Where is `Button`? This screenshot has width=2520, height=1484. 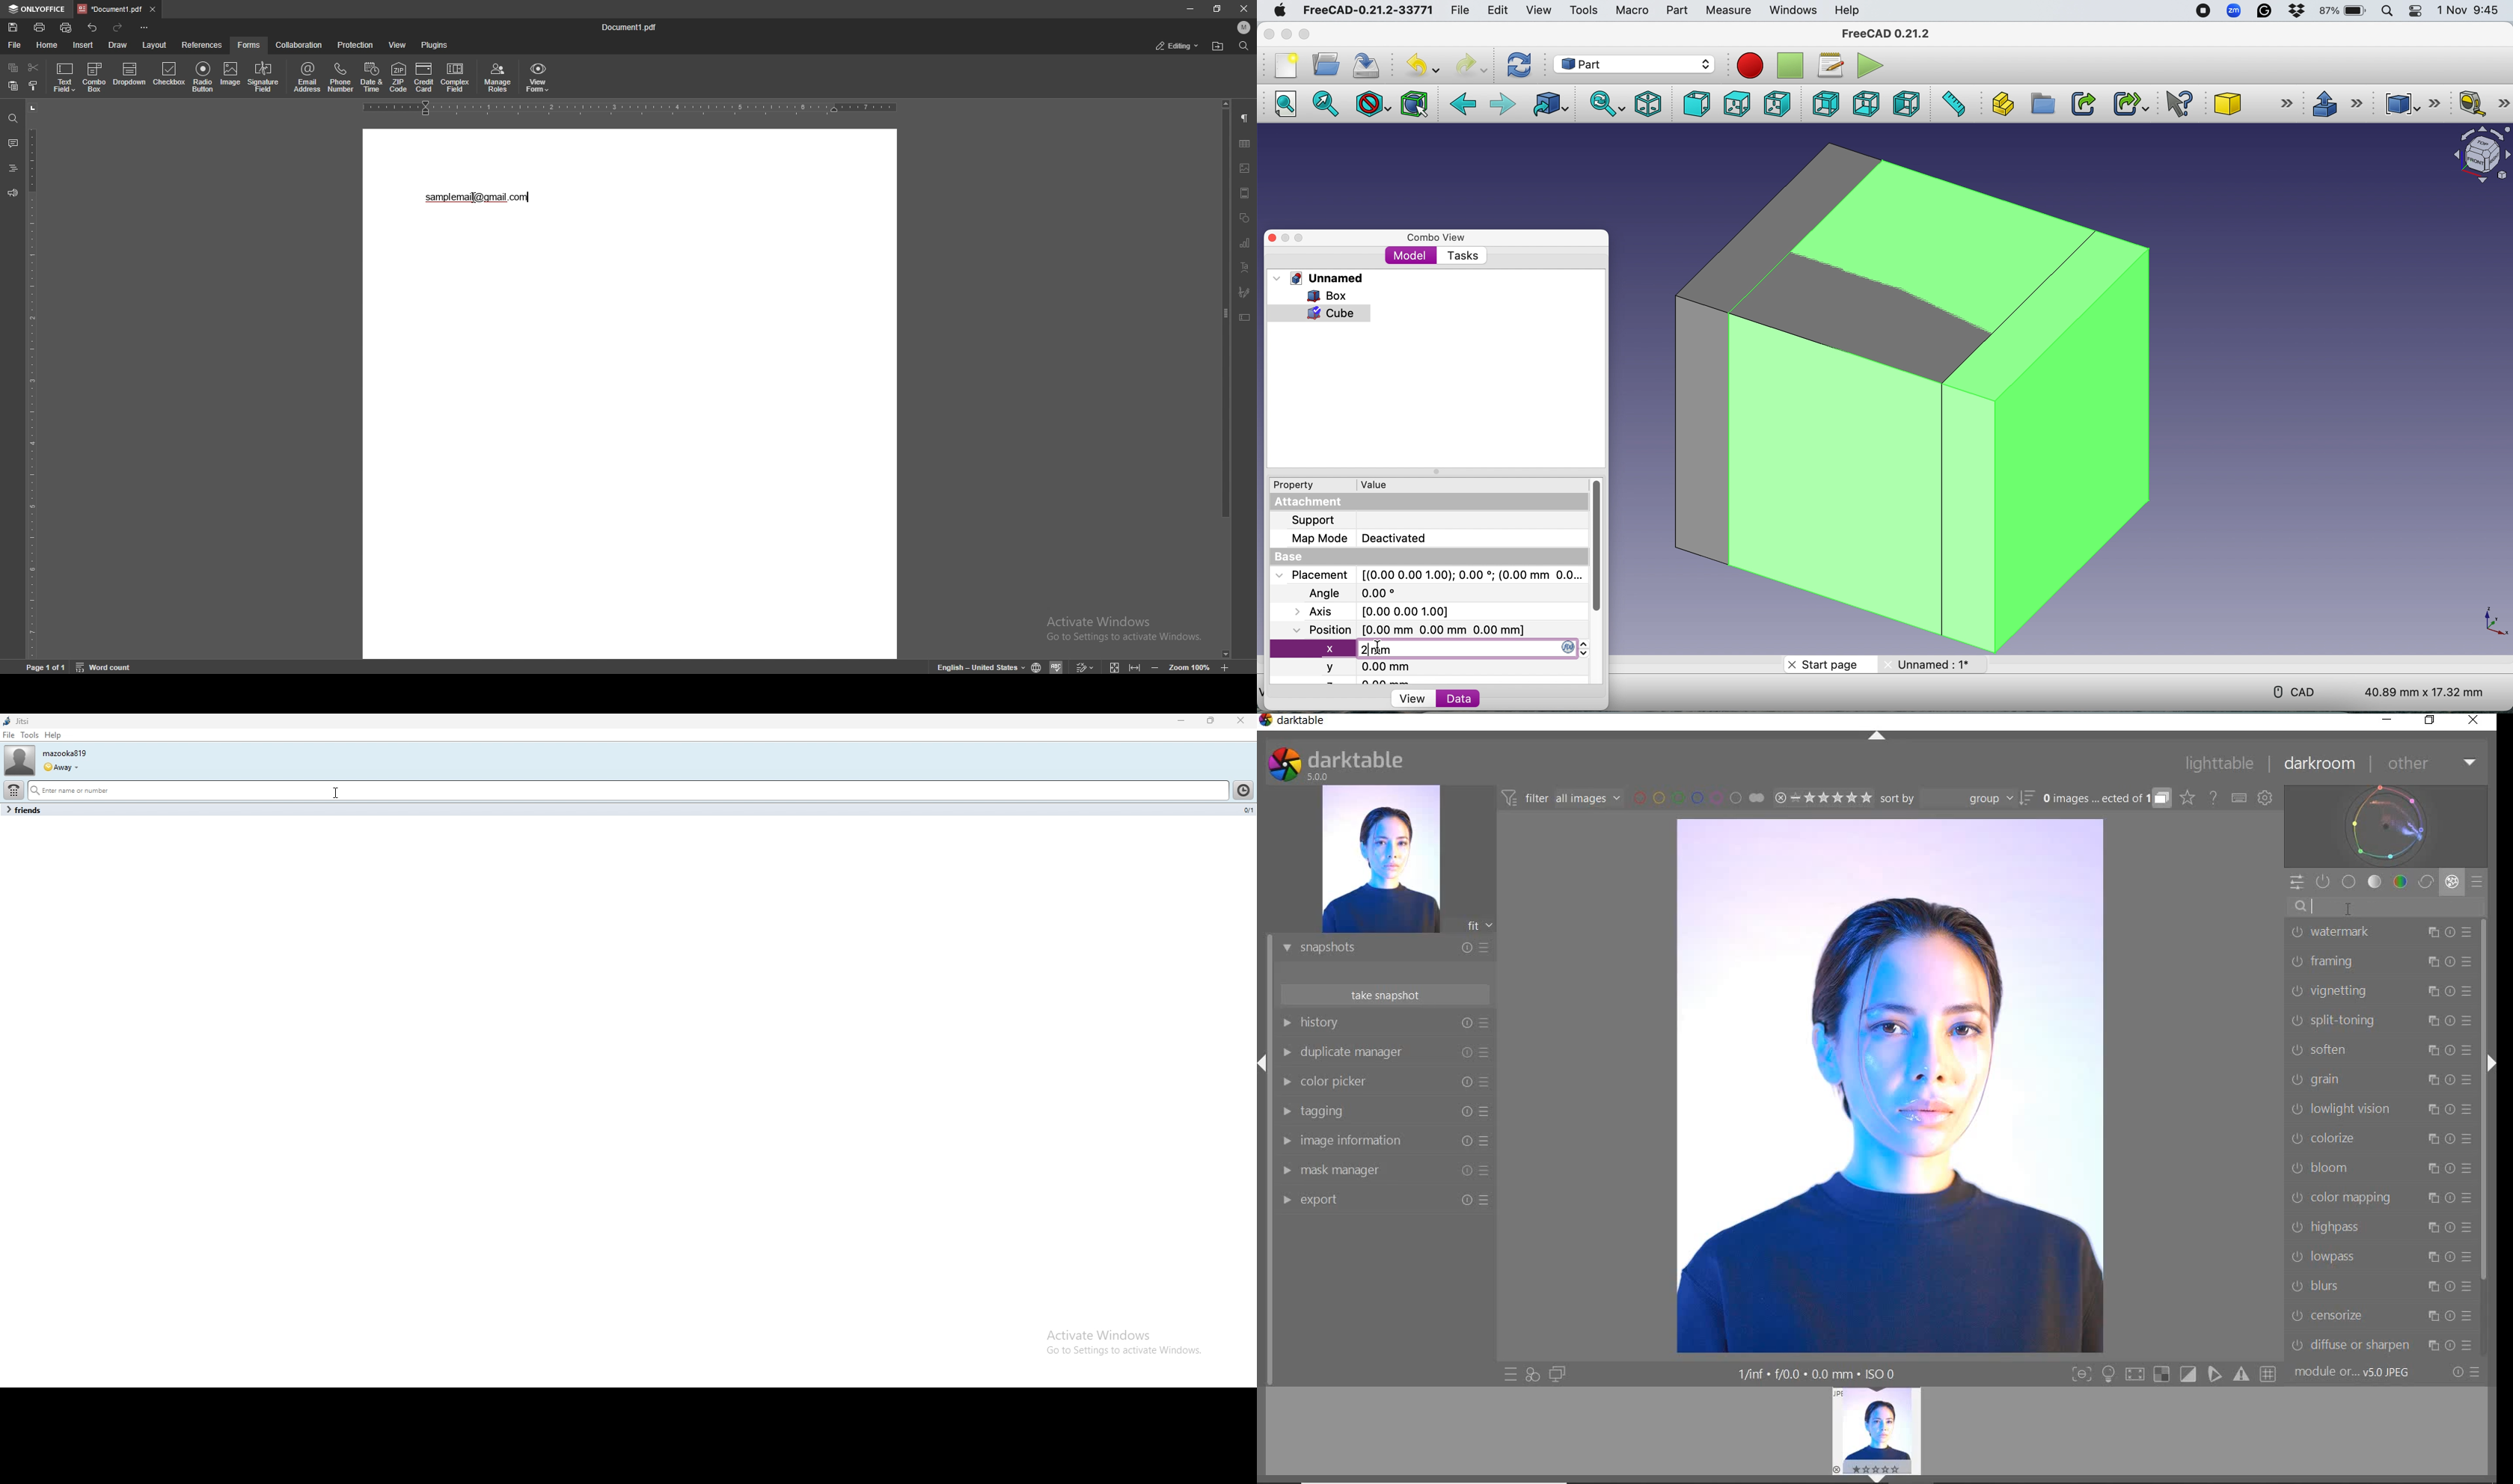
Button is located at coordinates (2189, 1375).